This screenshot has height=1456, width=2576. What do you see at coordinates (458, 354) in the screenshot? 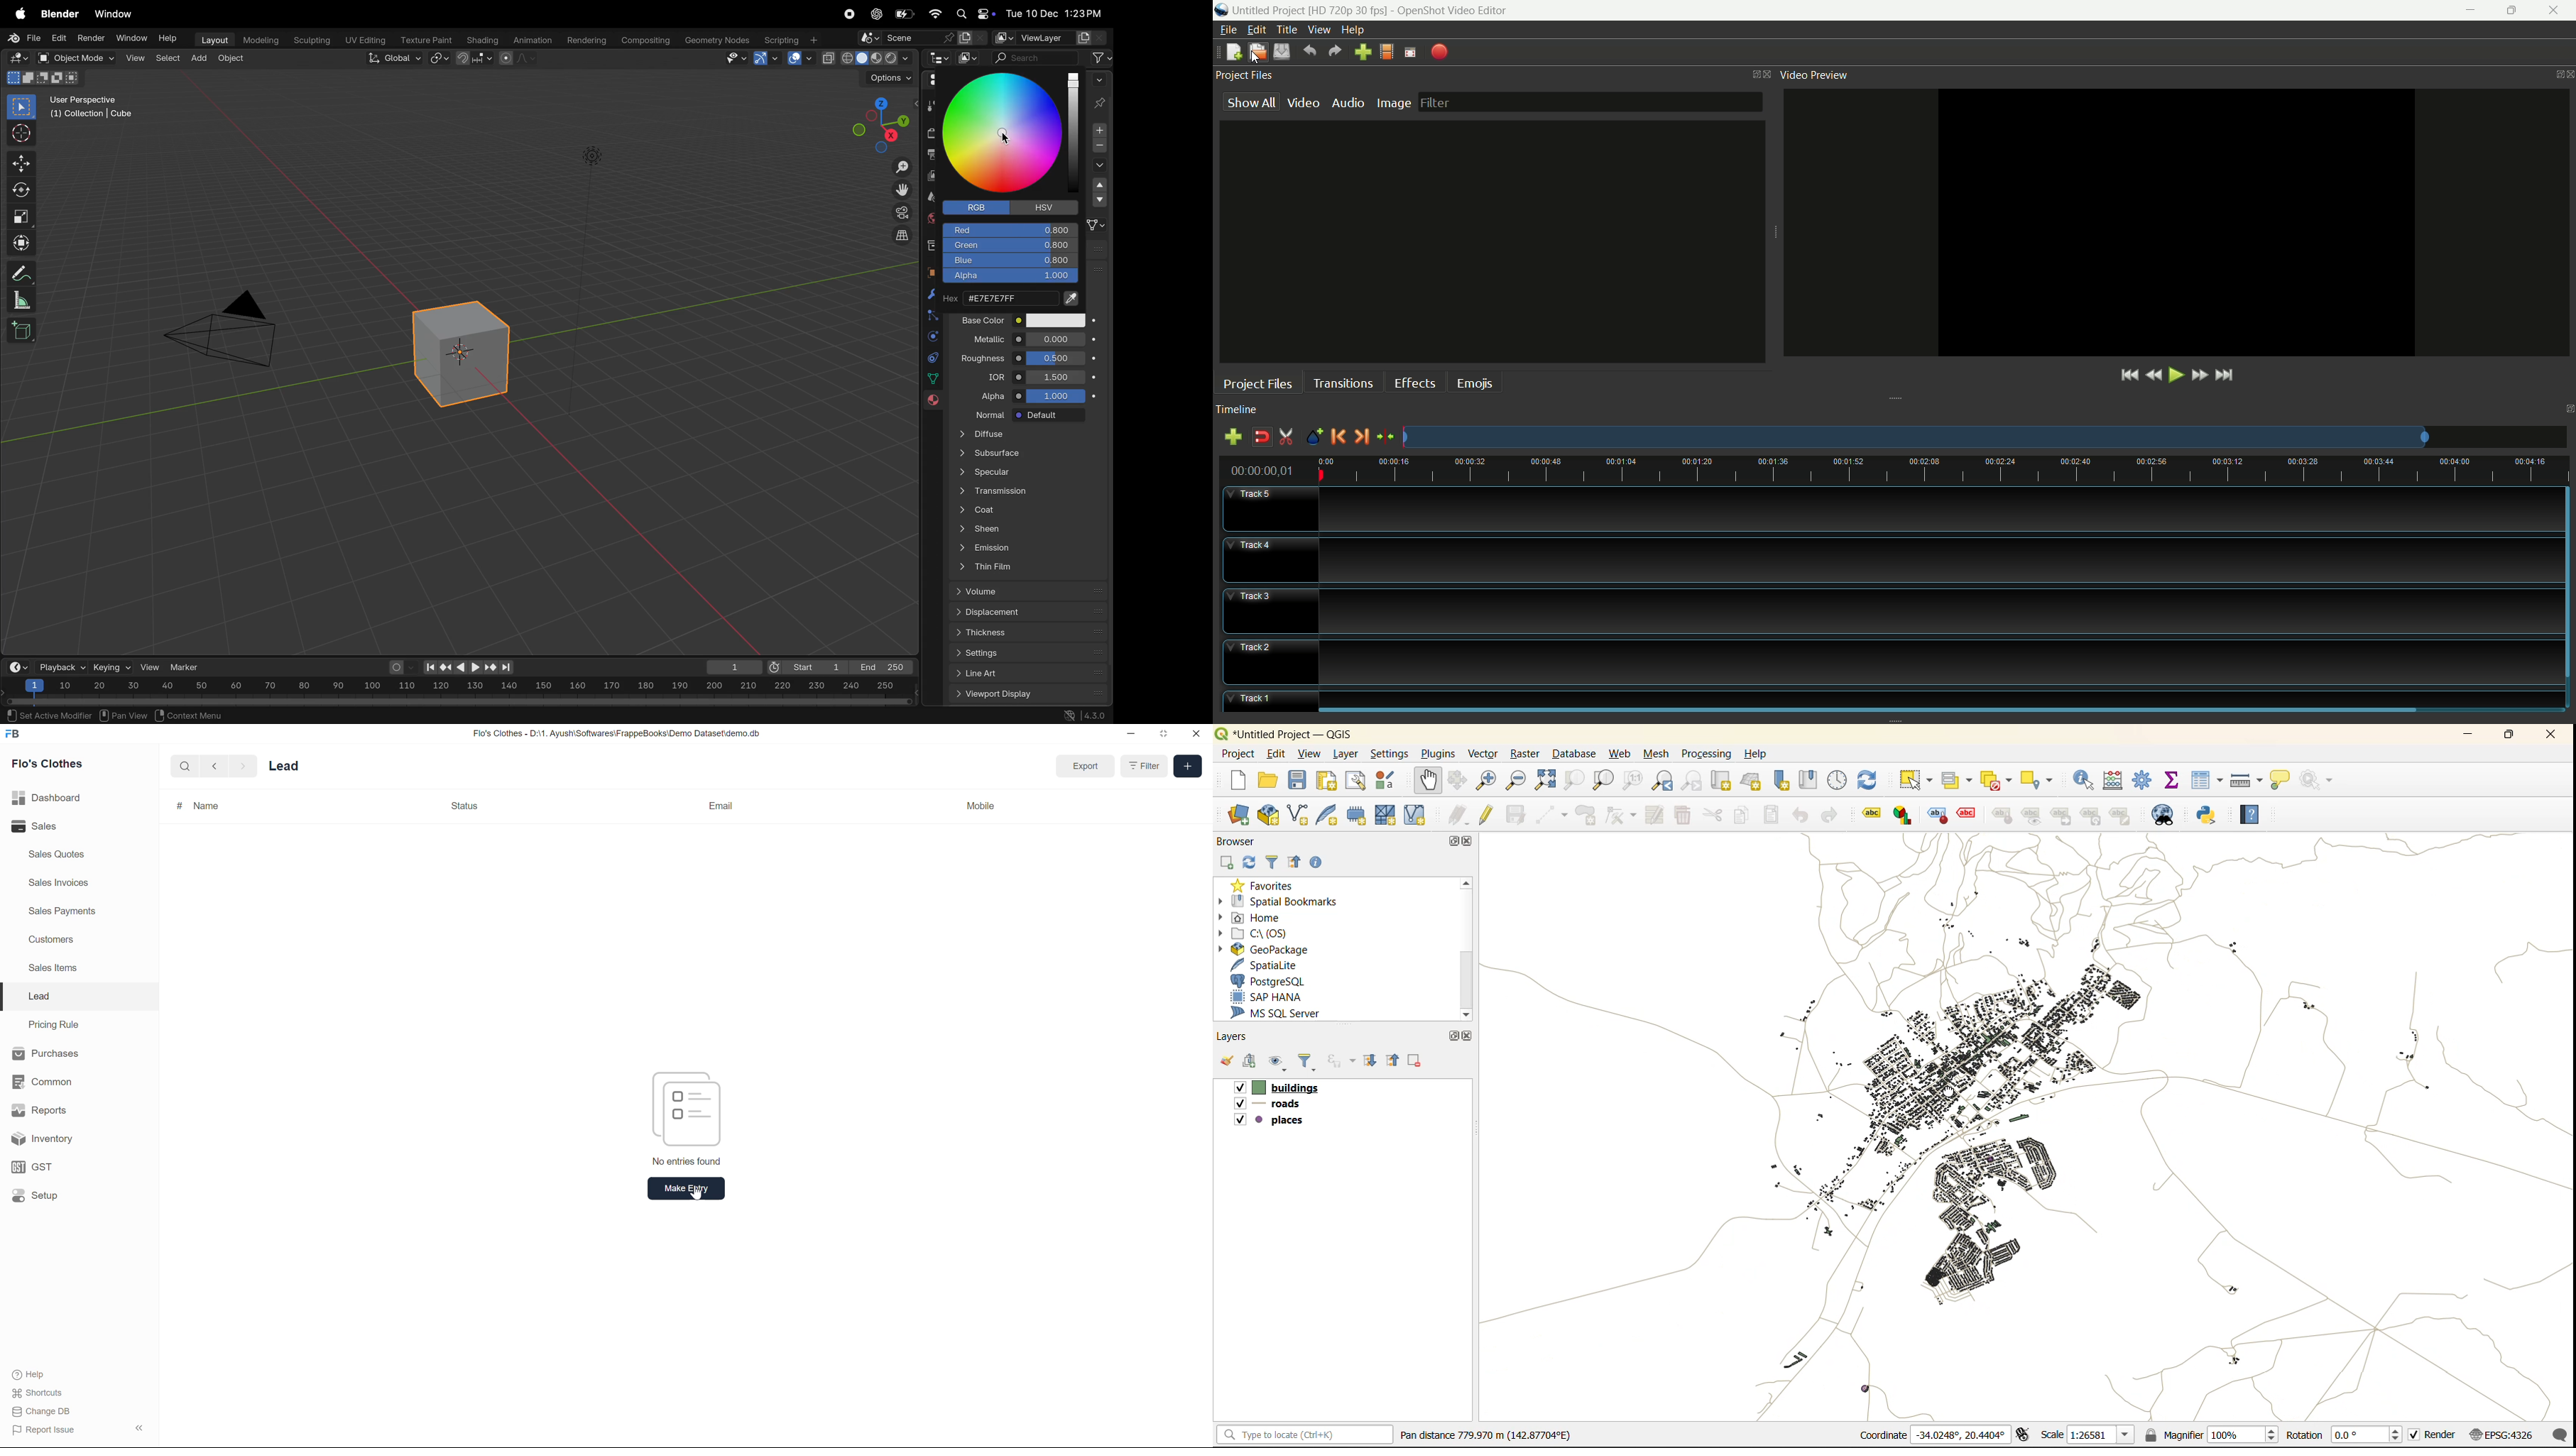
I see `3D cube ` at bounding box center [458, 354].